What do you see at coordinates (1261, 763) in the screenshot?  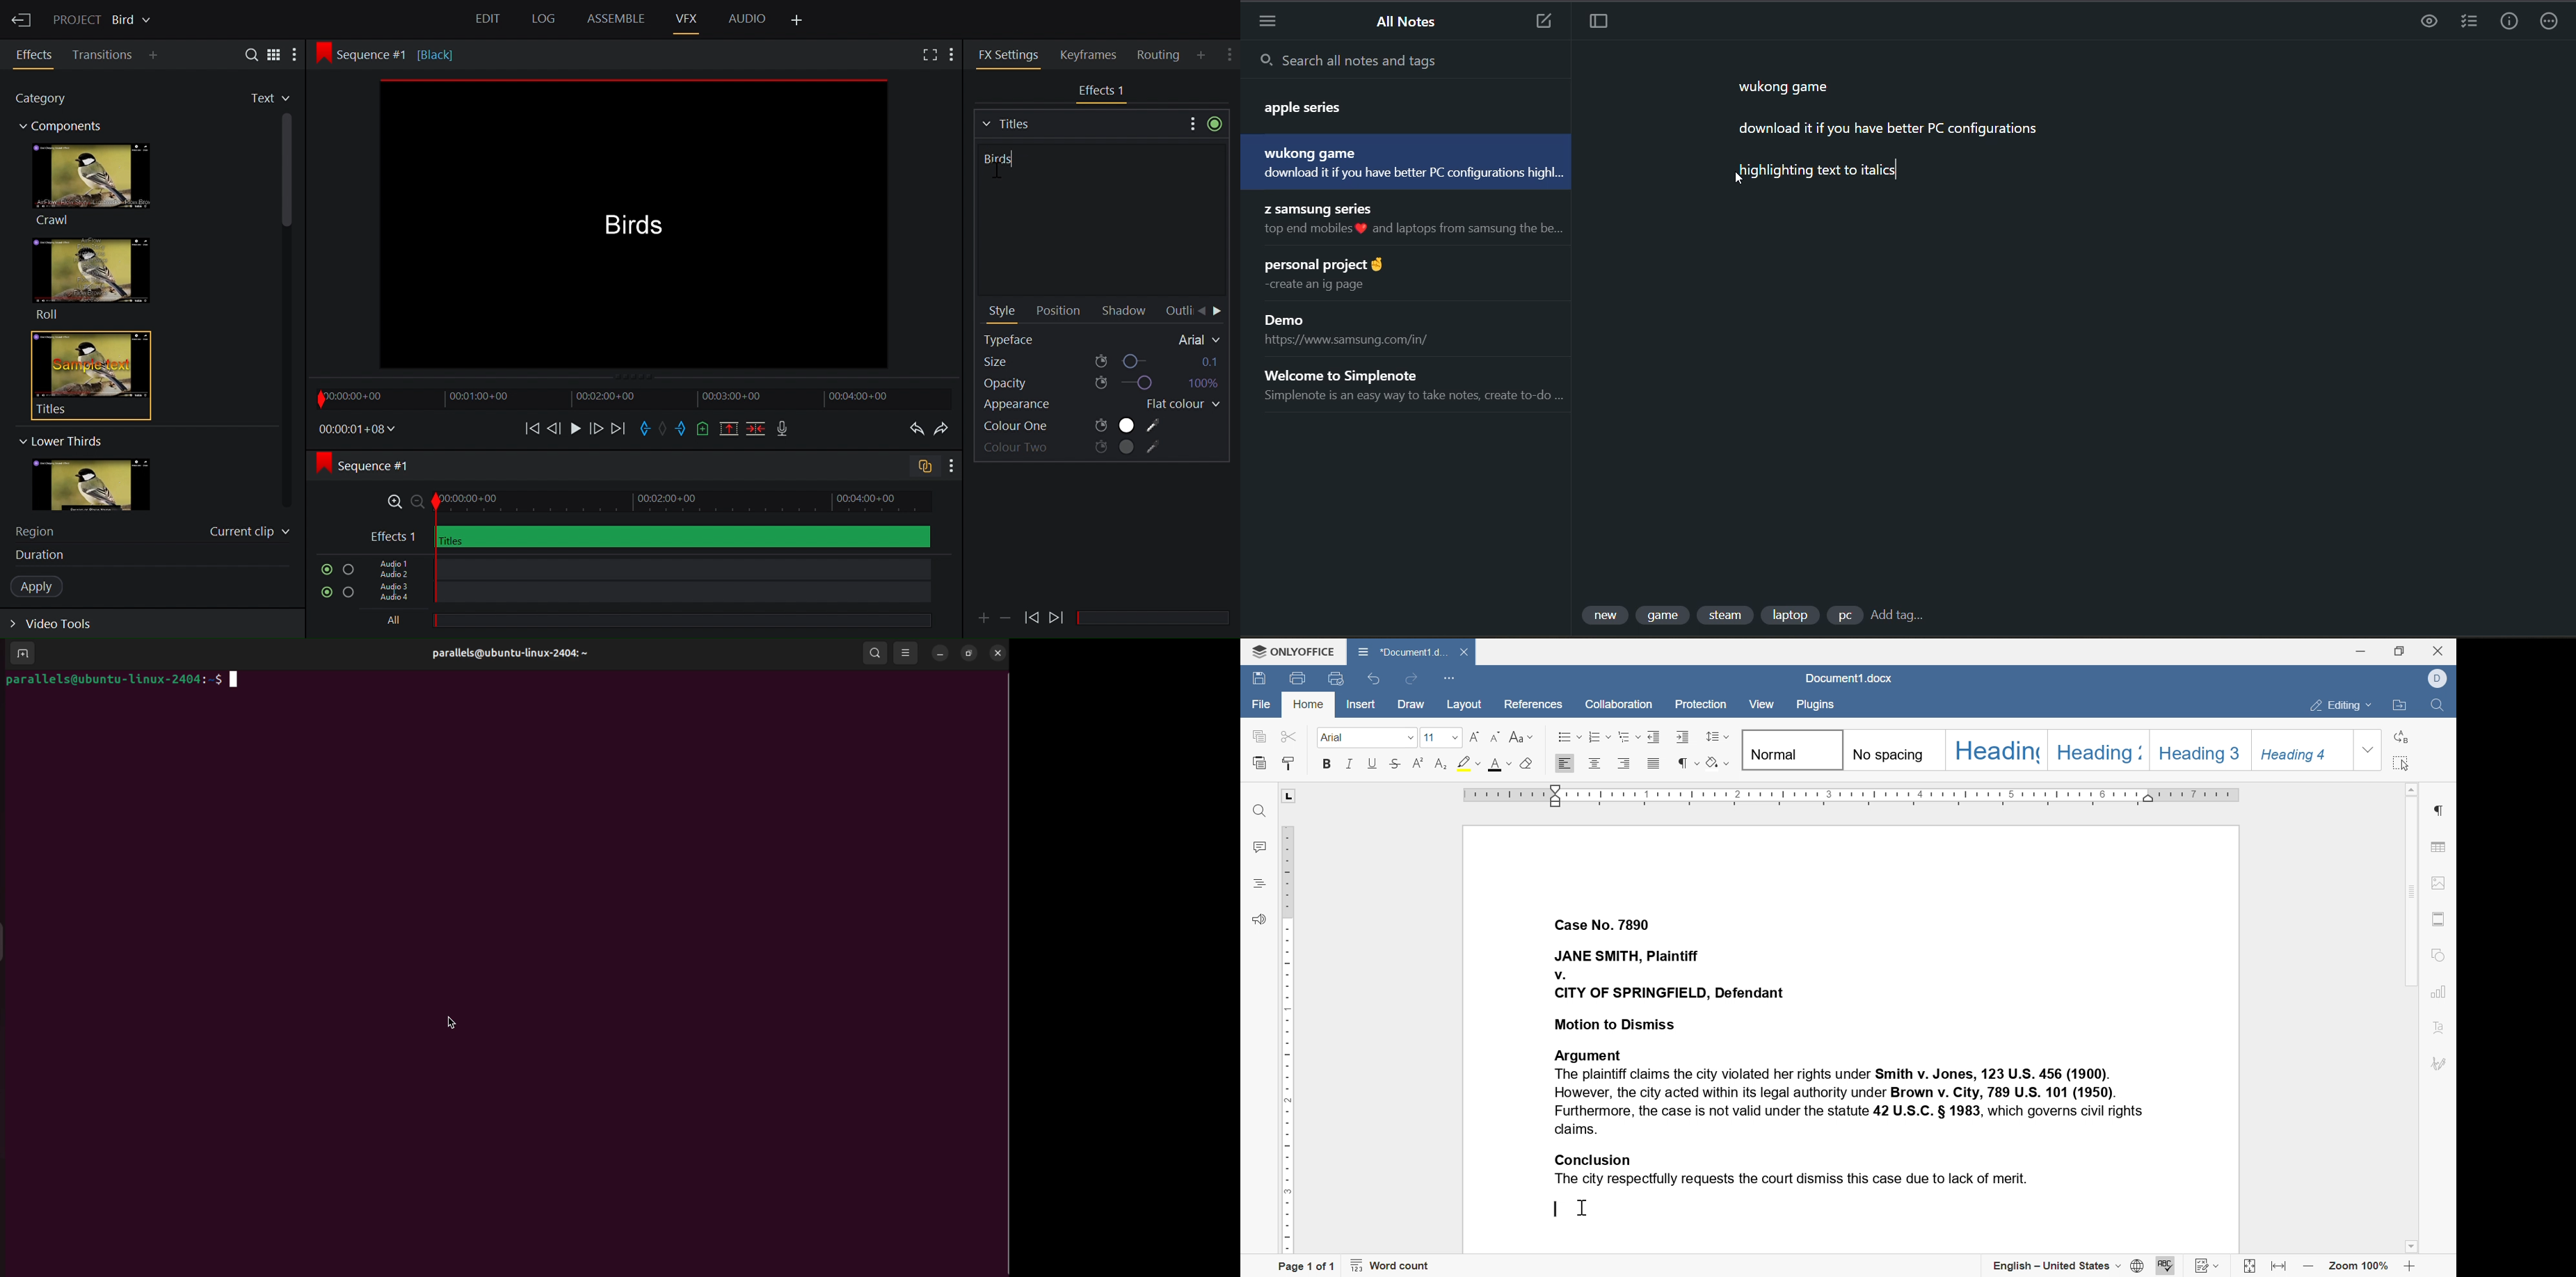 I see `paste` at bounding box center [1261, 763].